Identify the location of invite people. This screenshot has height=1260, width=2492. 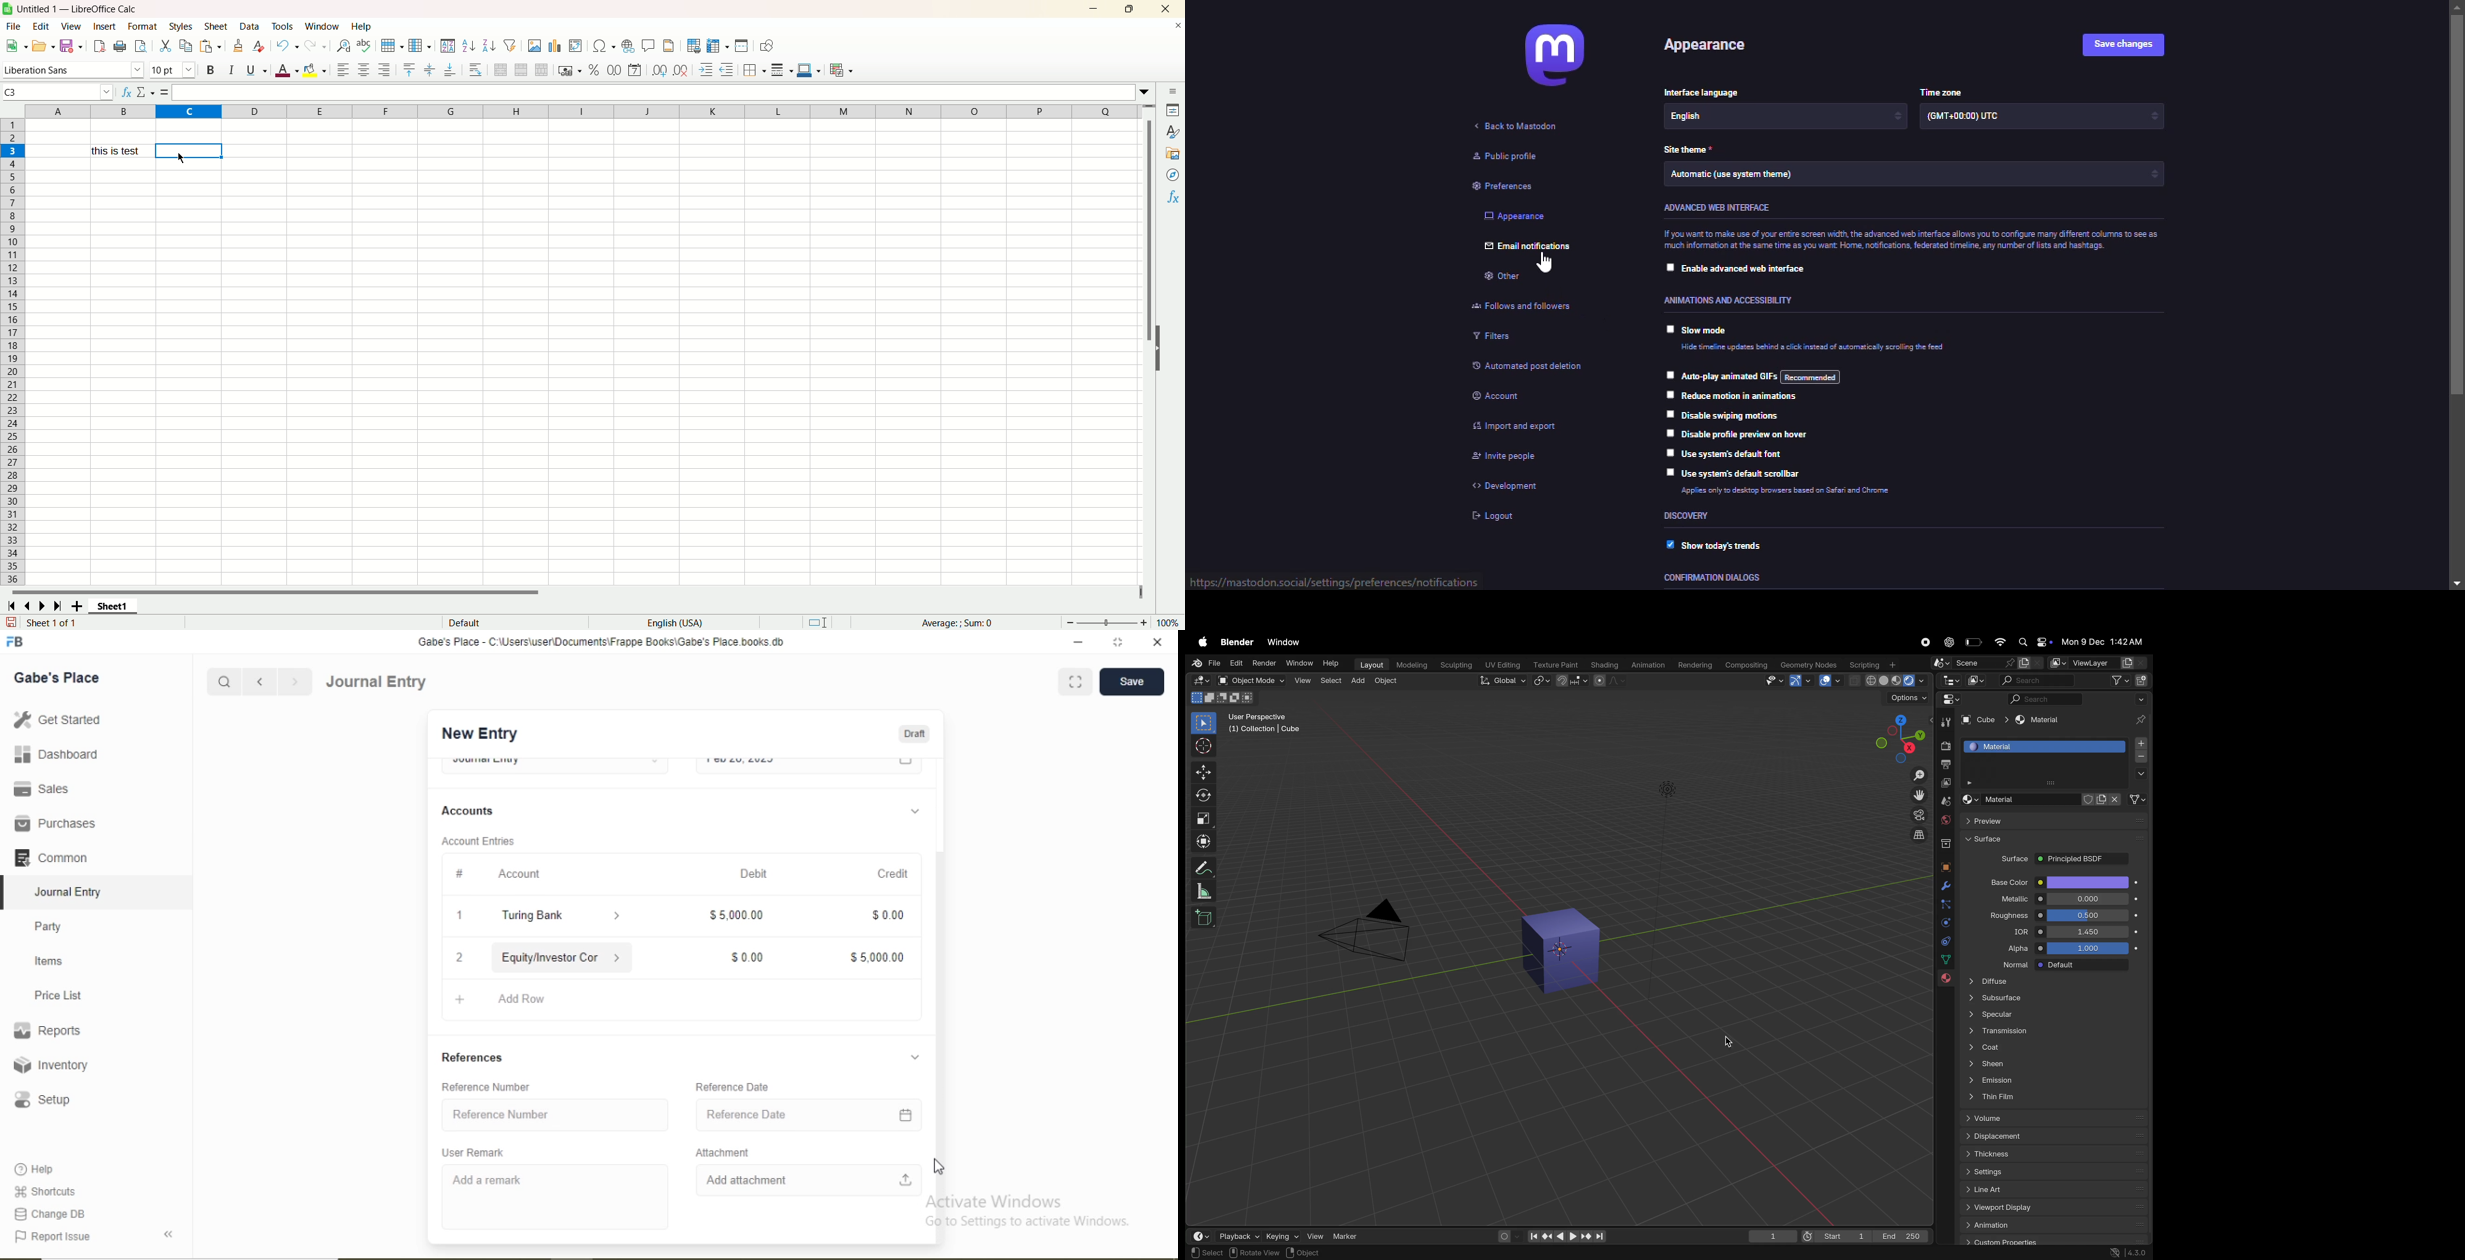
(1505, 455).